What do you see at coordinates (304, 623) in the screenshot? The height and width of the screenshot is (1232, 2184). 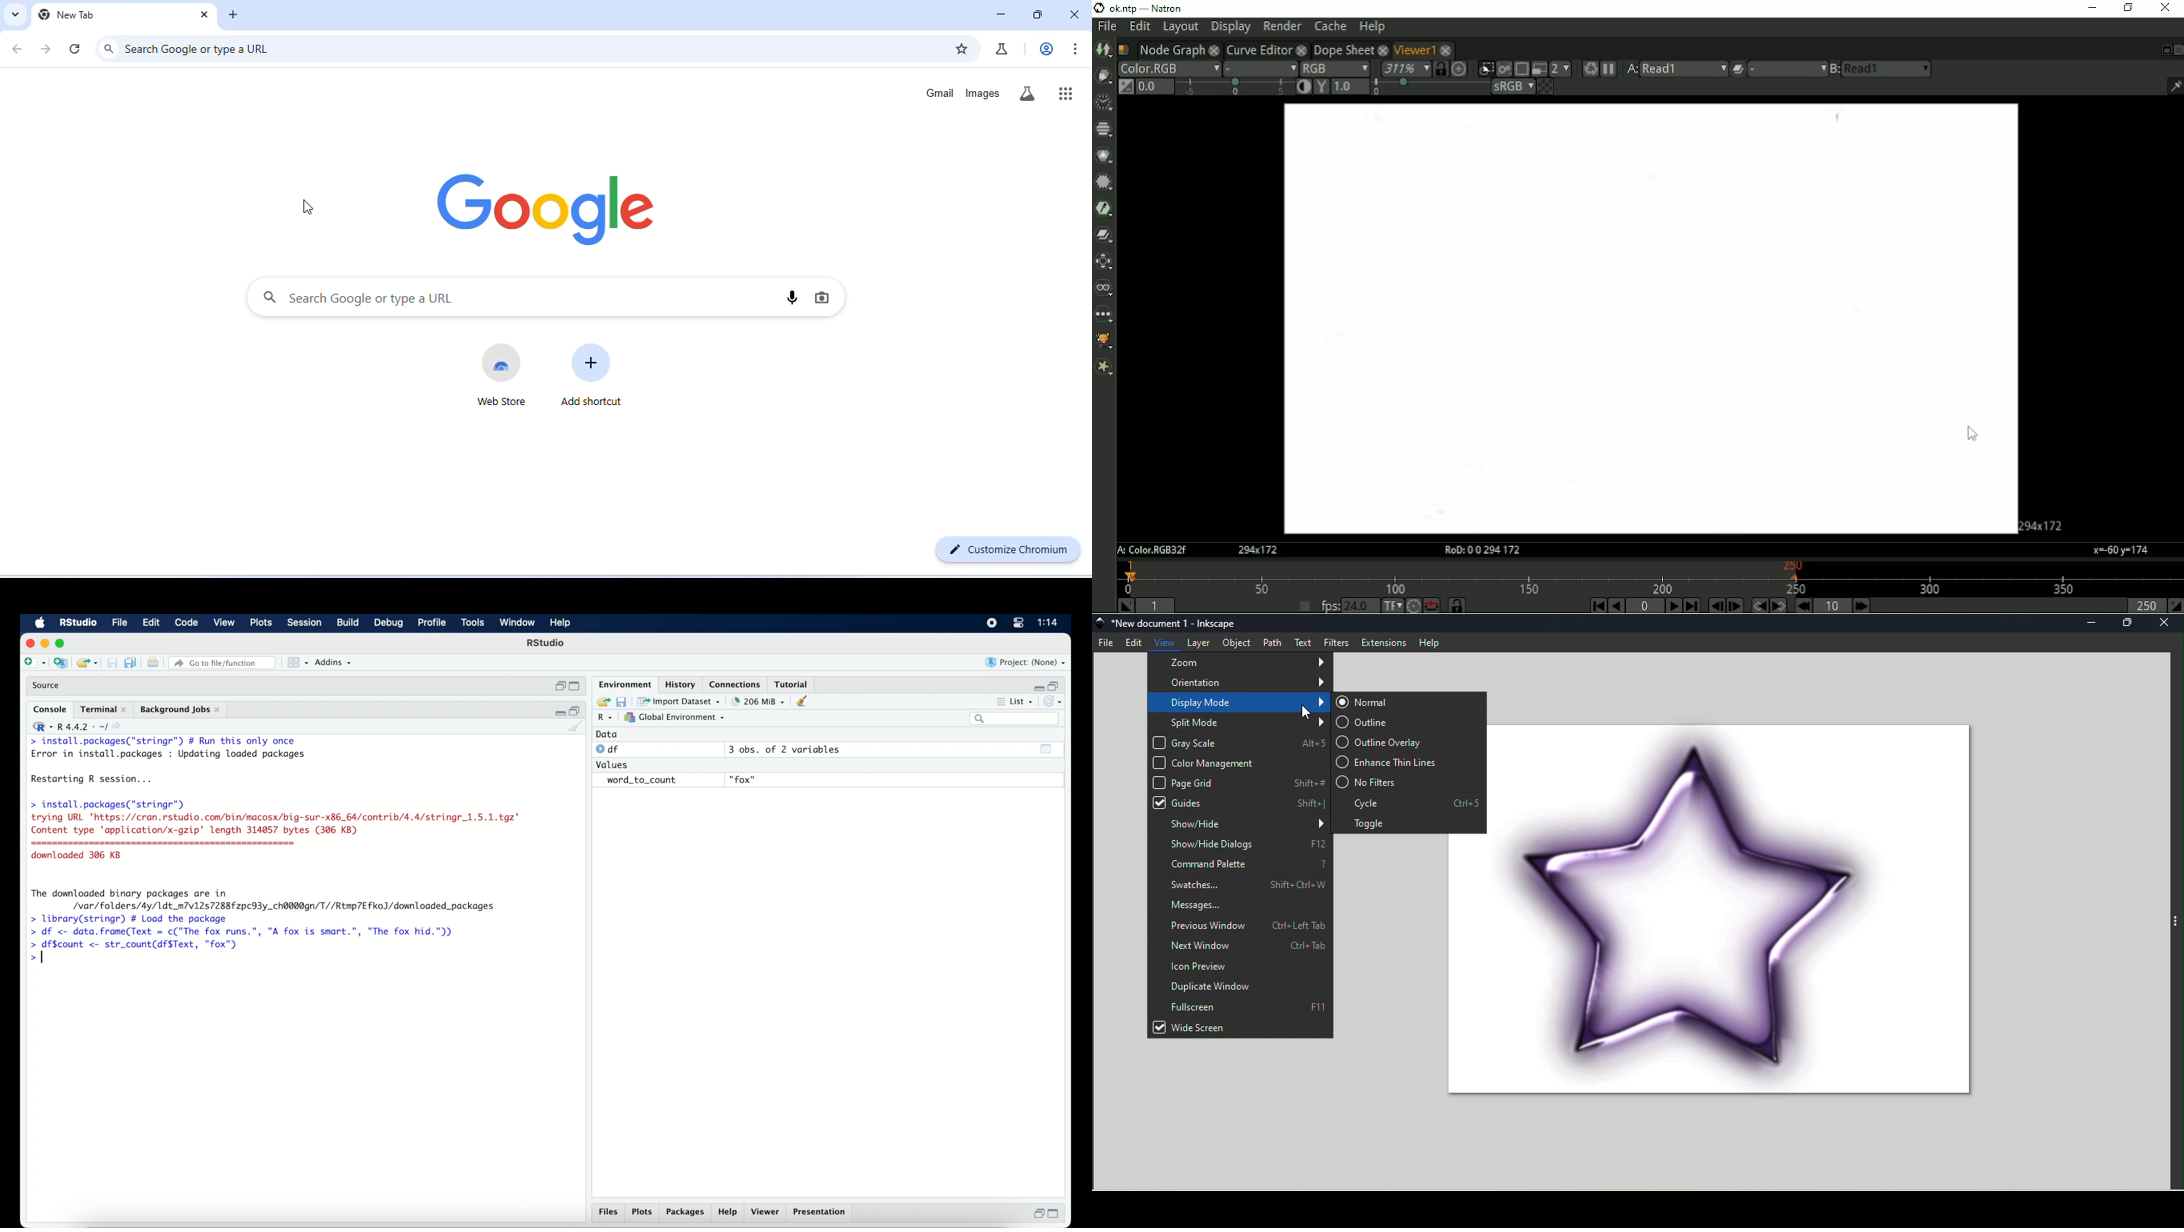 I see `session` at bounding box center [304, 623].